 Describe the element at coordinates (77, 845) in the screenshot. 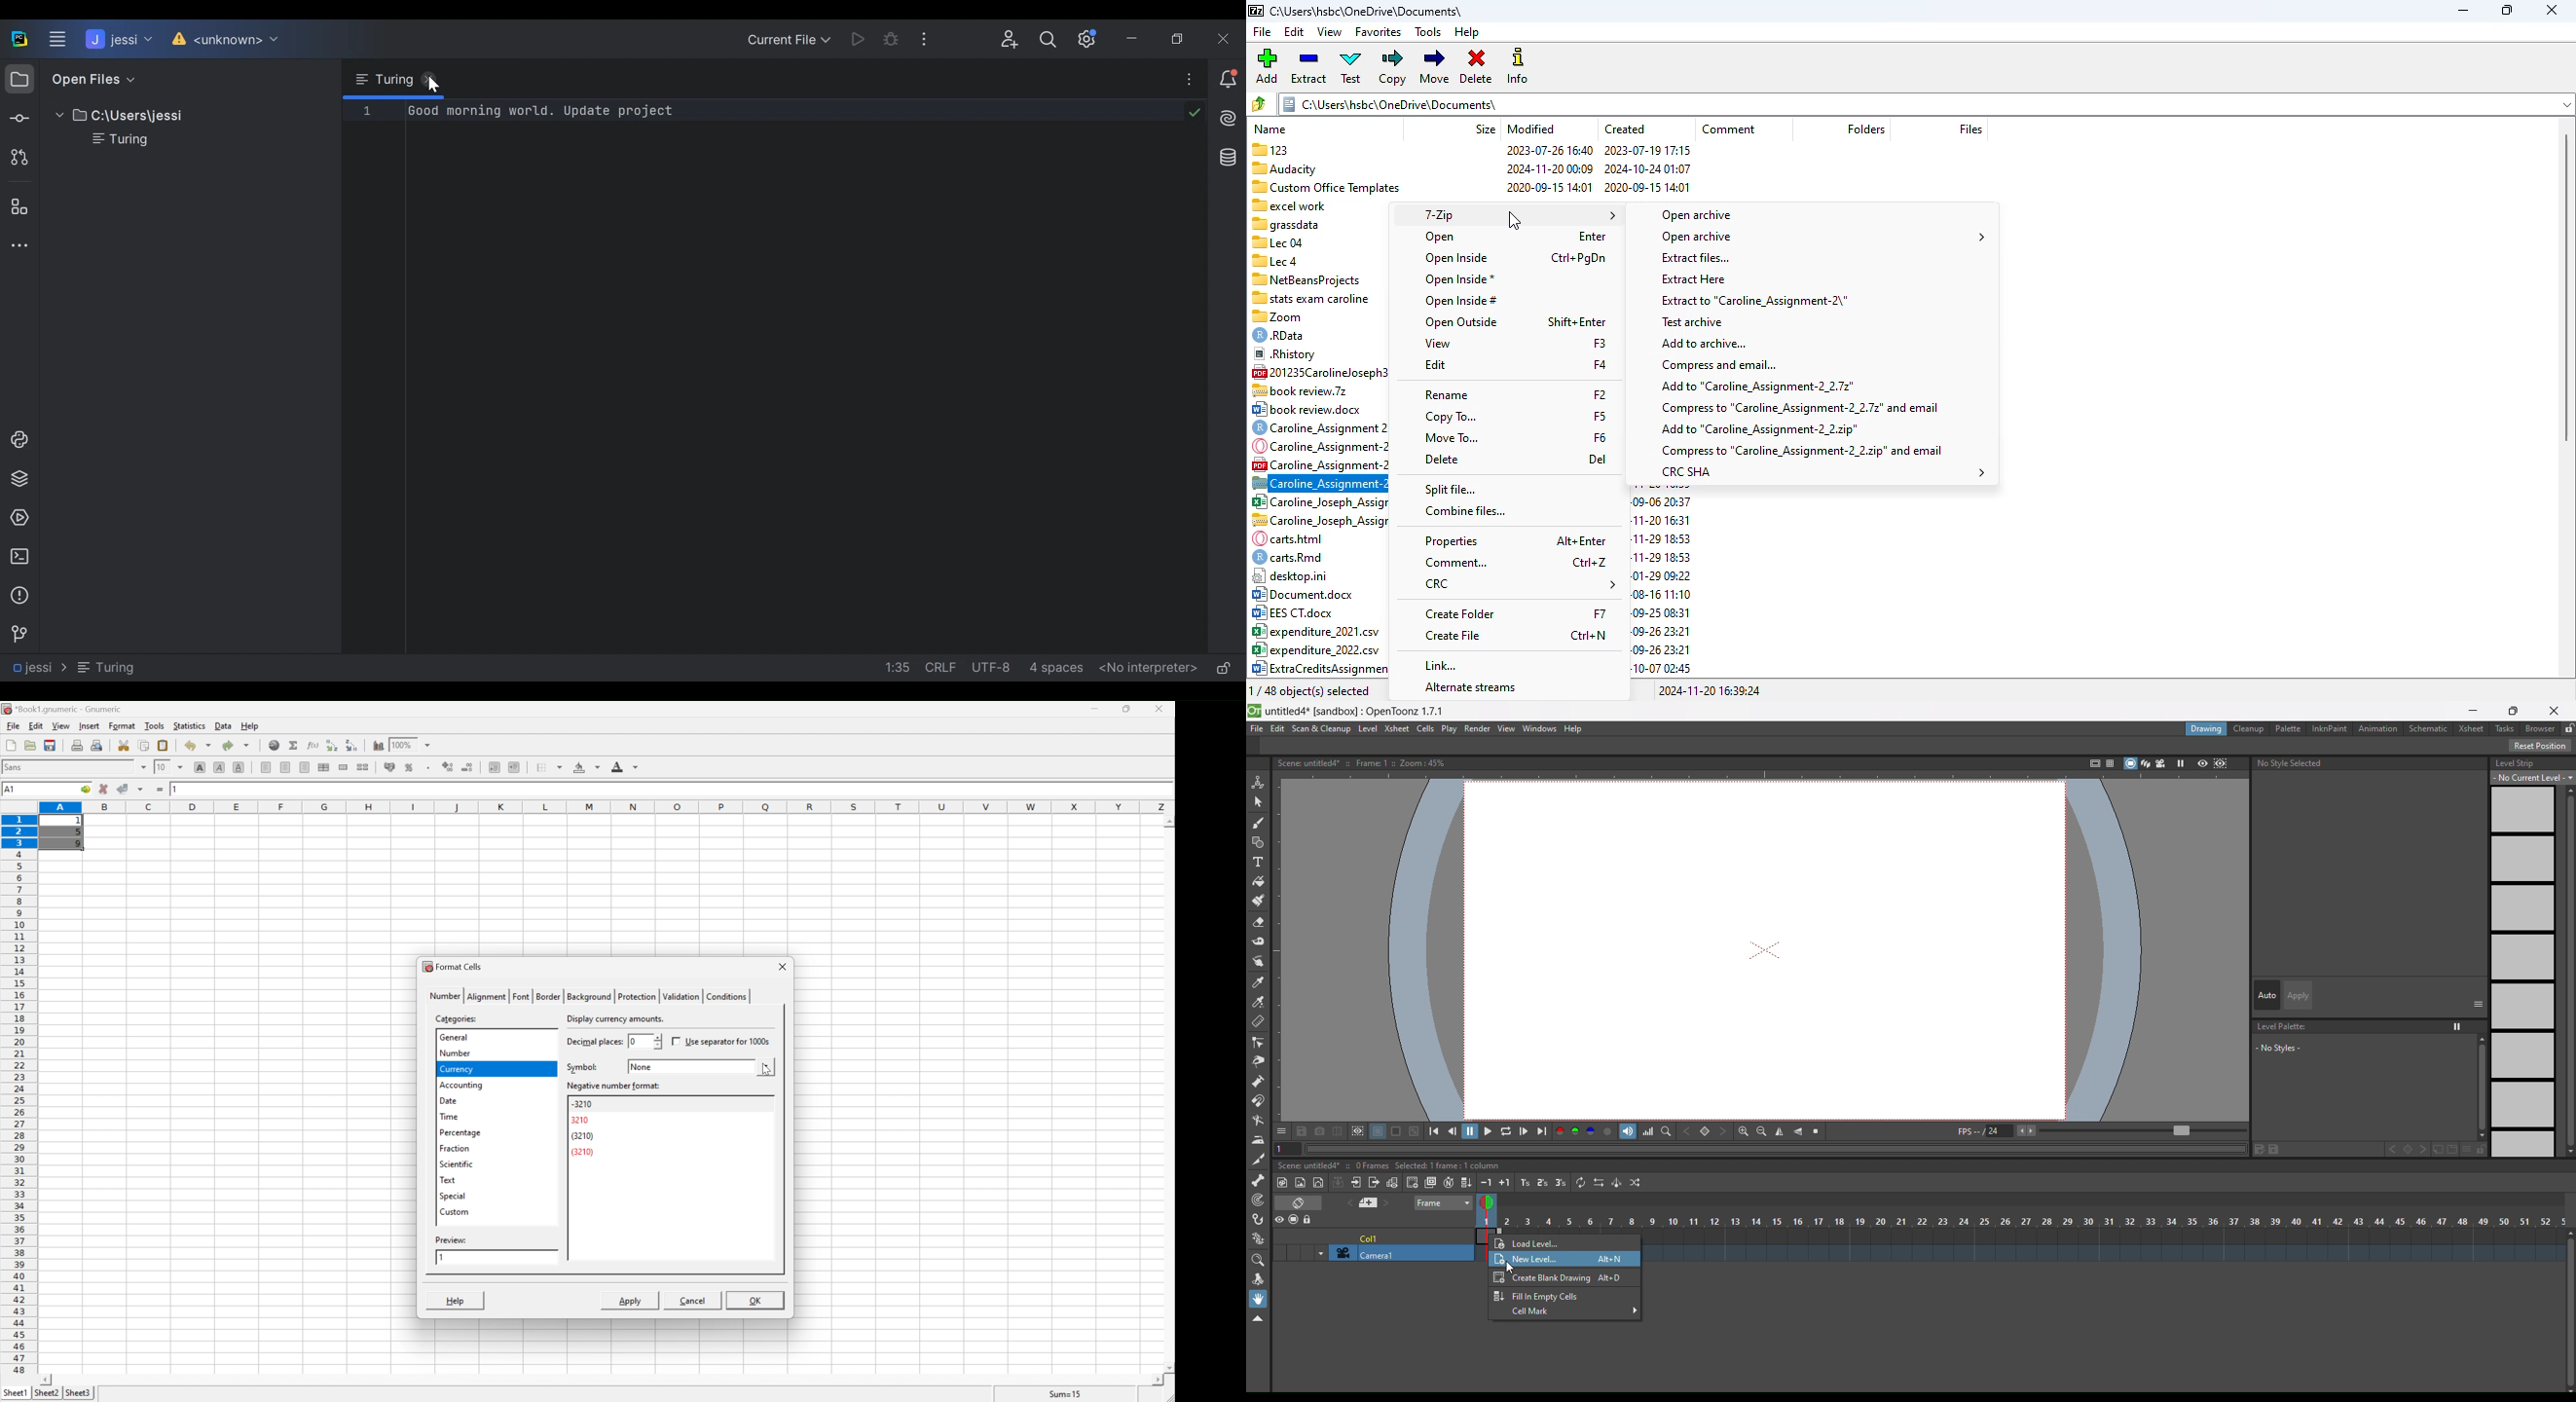

I see `9` at that location.